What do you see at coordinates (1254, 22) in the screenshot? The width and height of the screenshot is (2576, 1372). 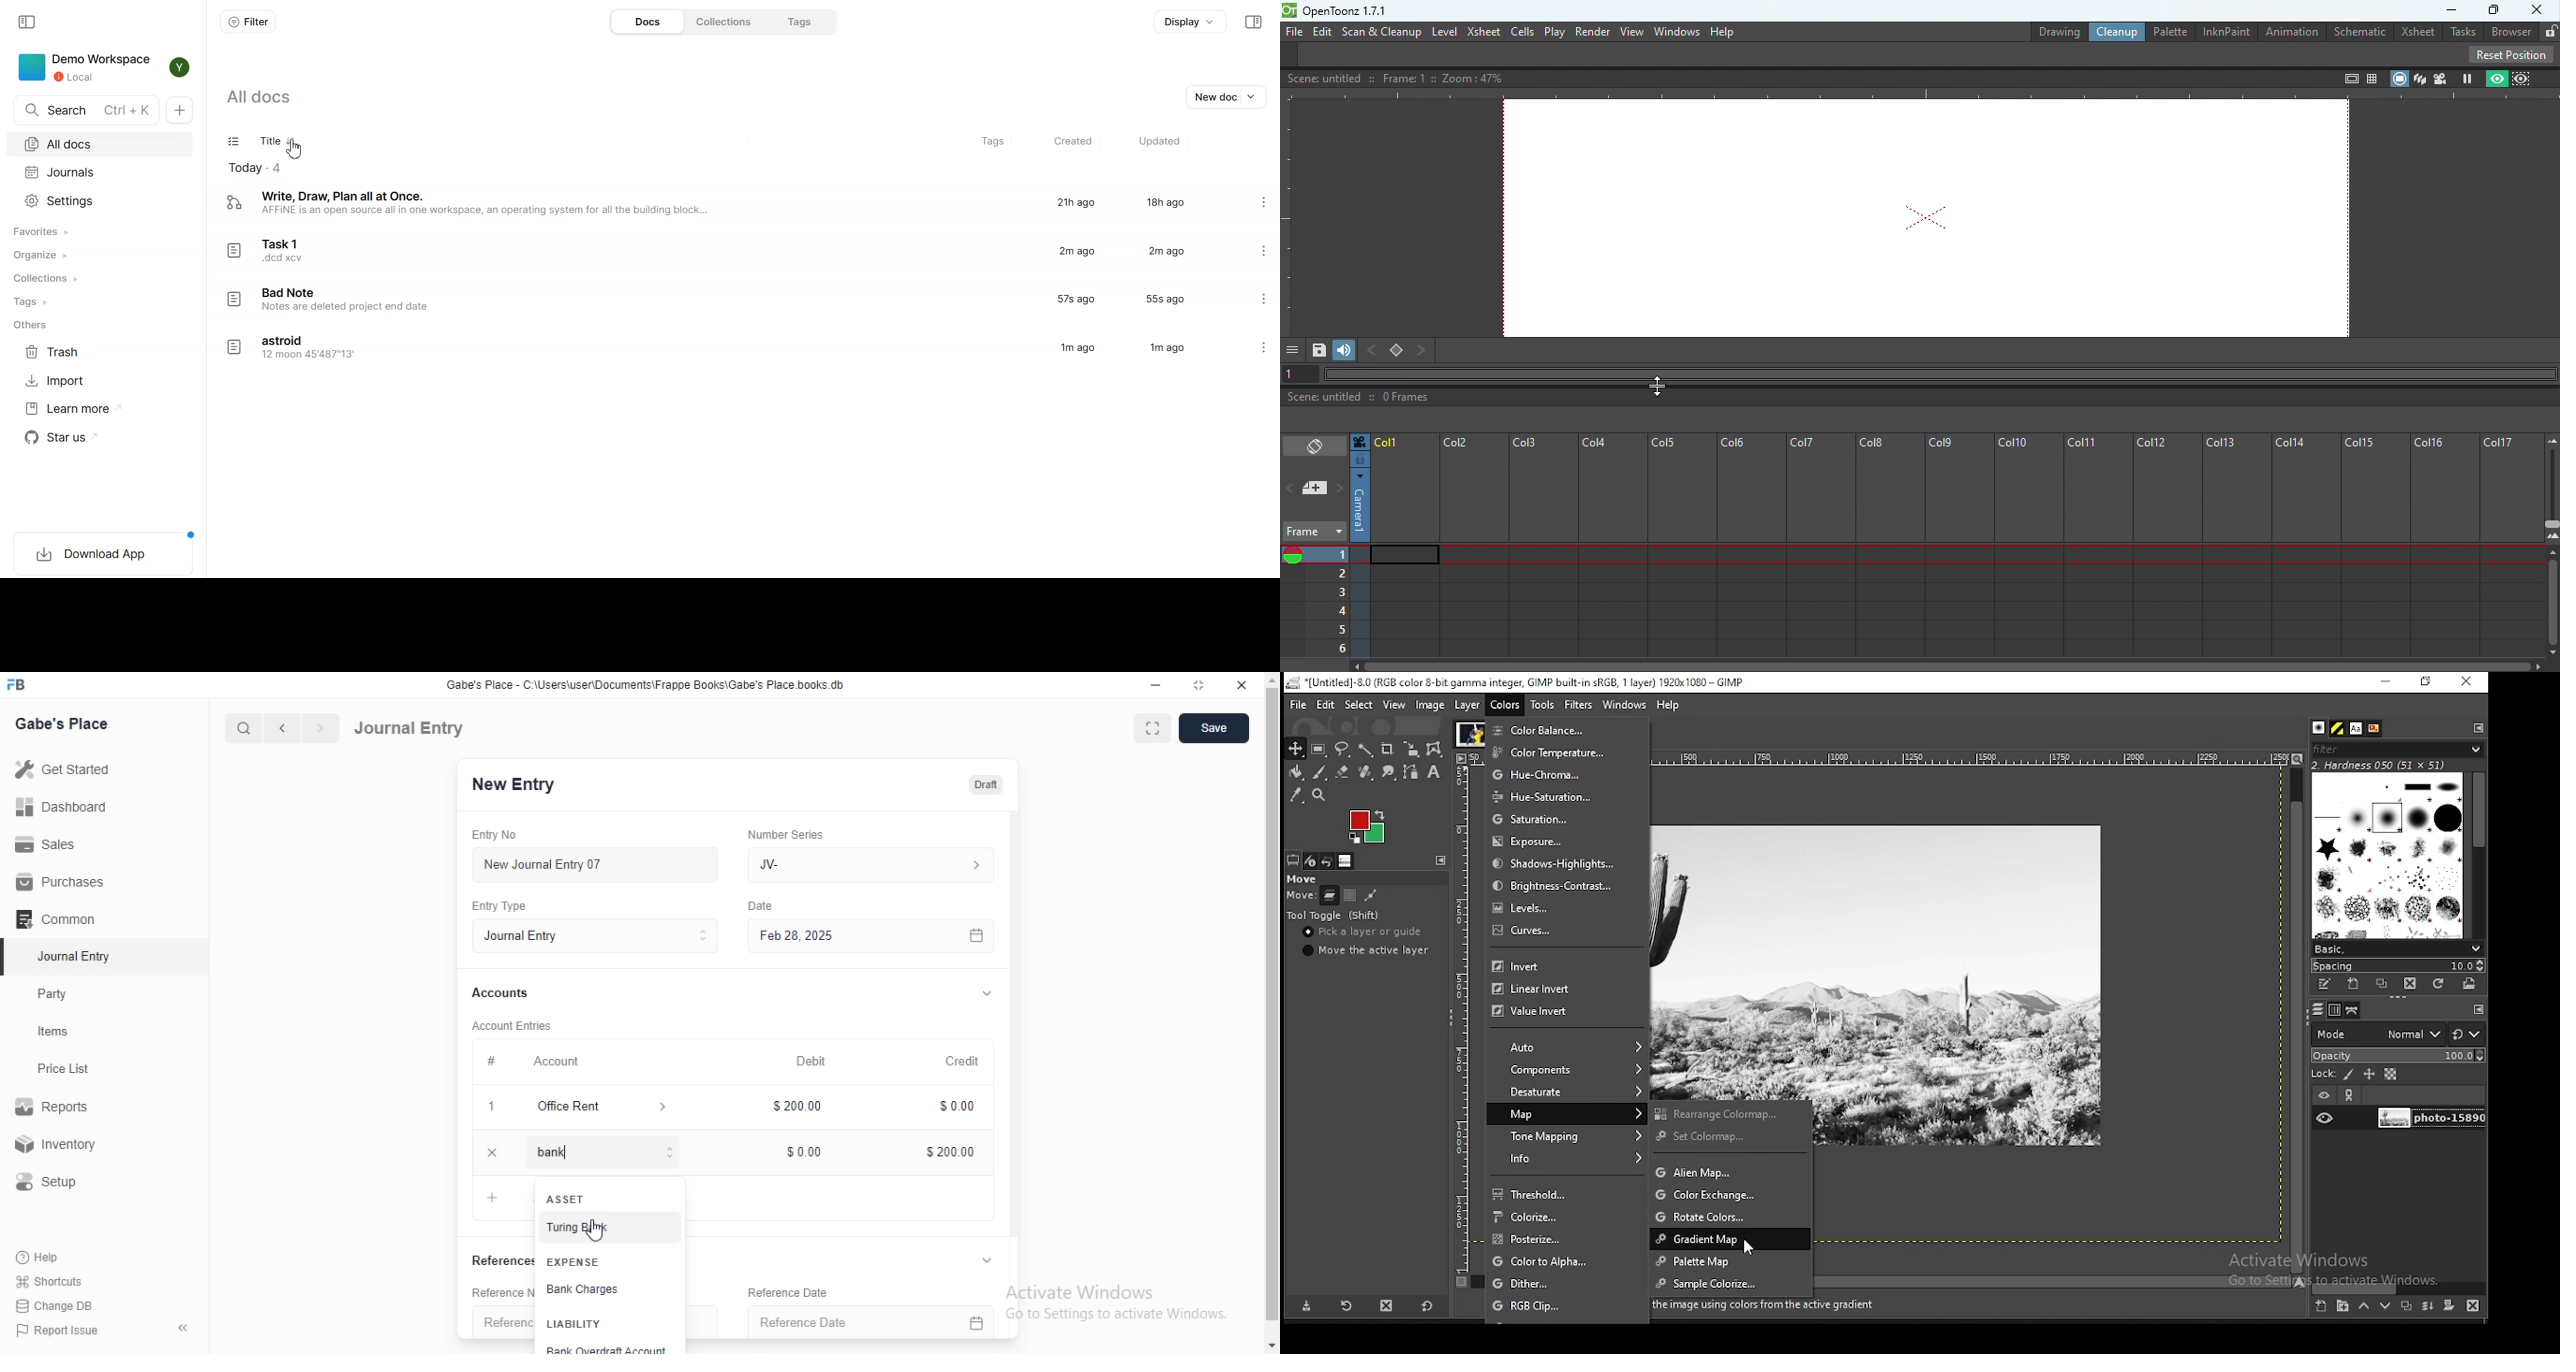 I see `Collapse sidebar` at bounding box center [1254, 22].